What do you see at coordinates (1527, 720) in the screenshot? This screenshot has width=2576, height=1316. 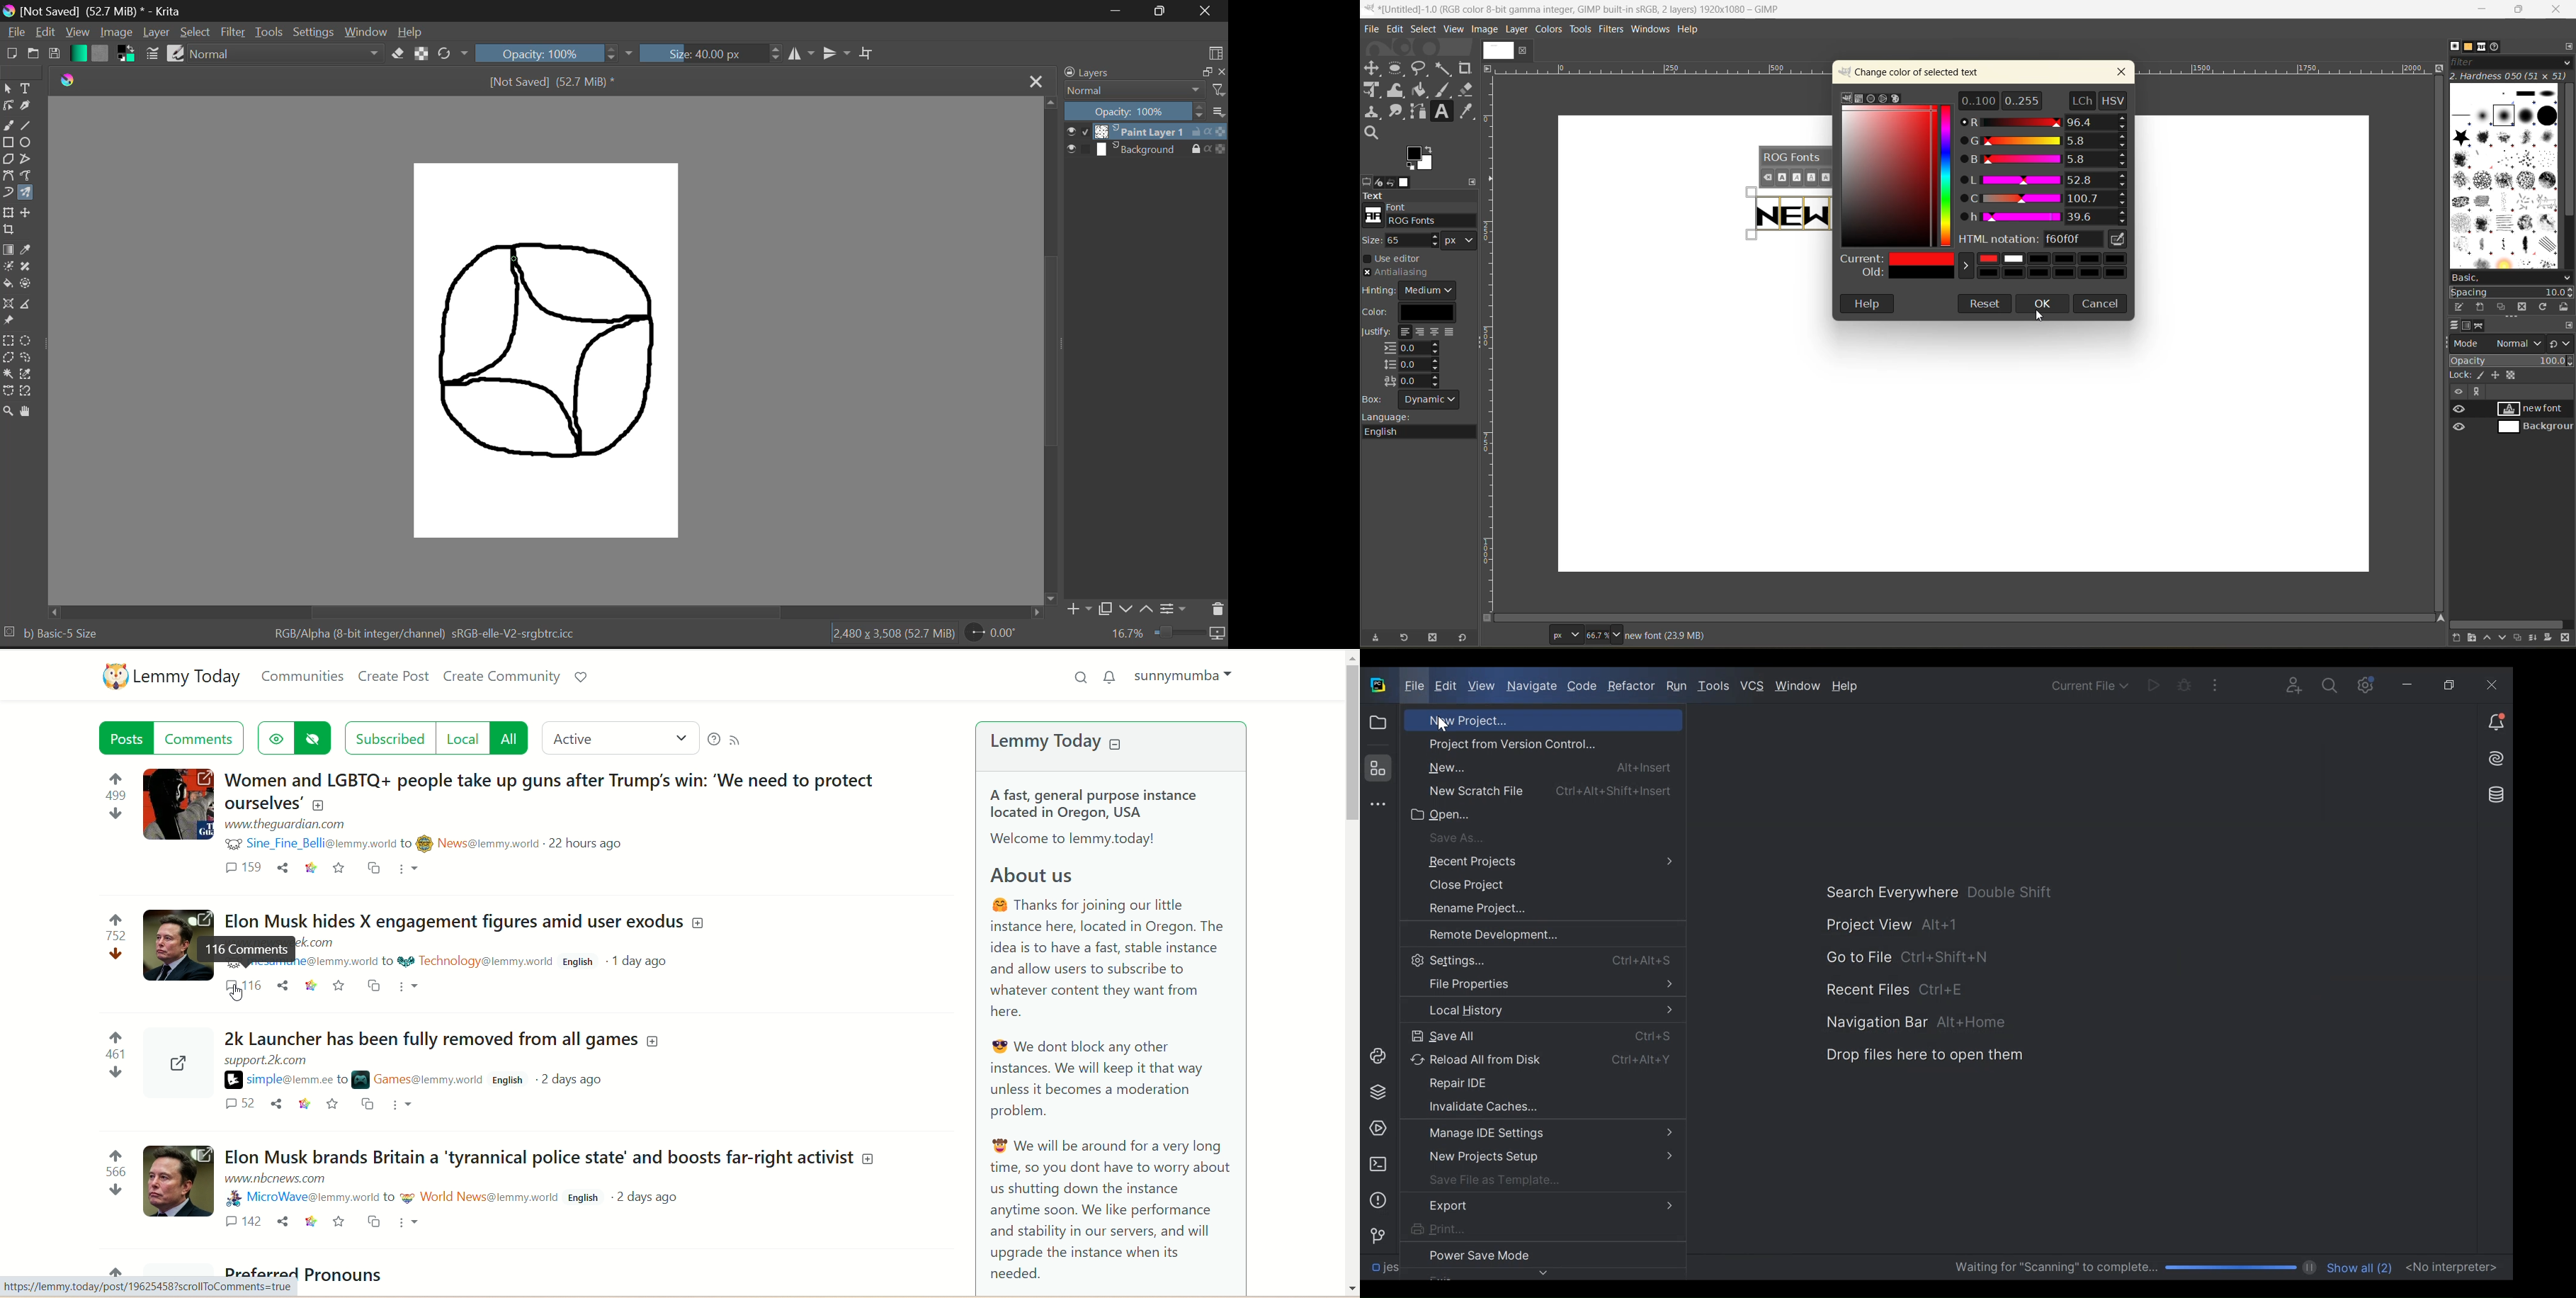 I see `Project` at bounding box center [1527, 720].